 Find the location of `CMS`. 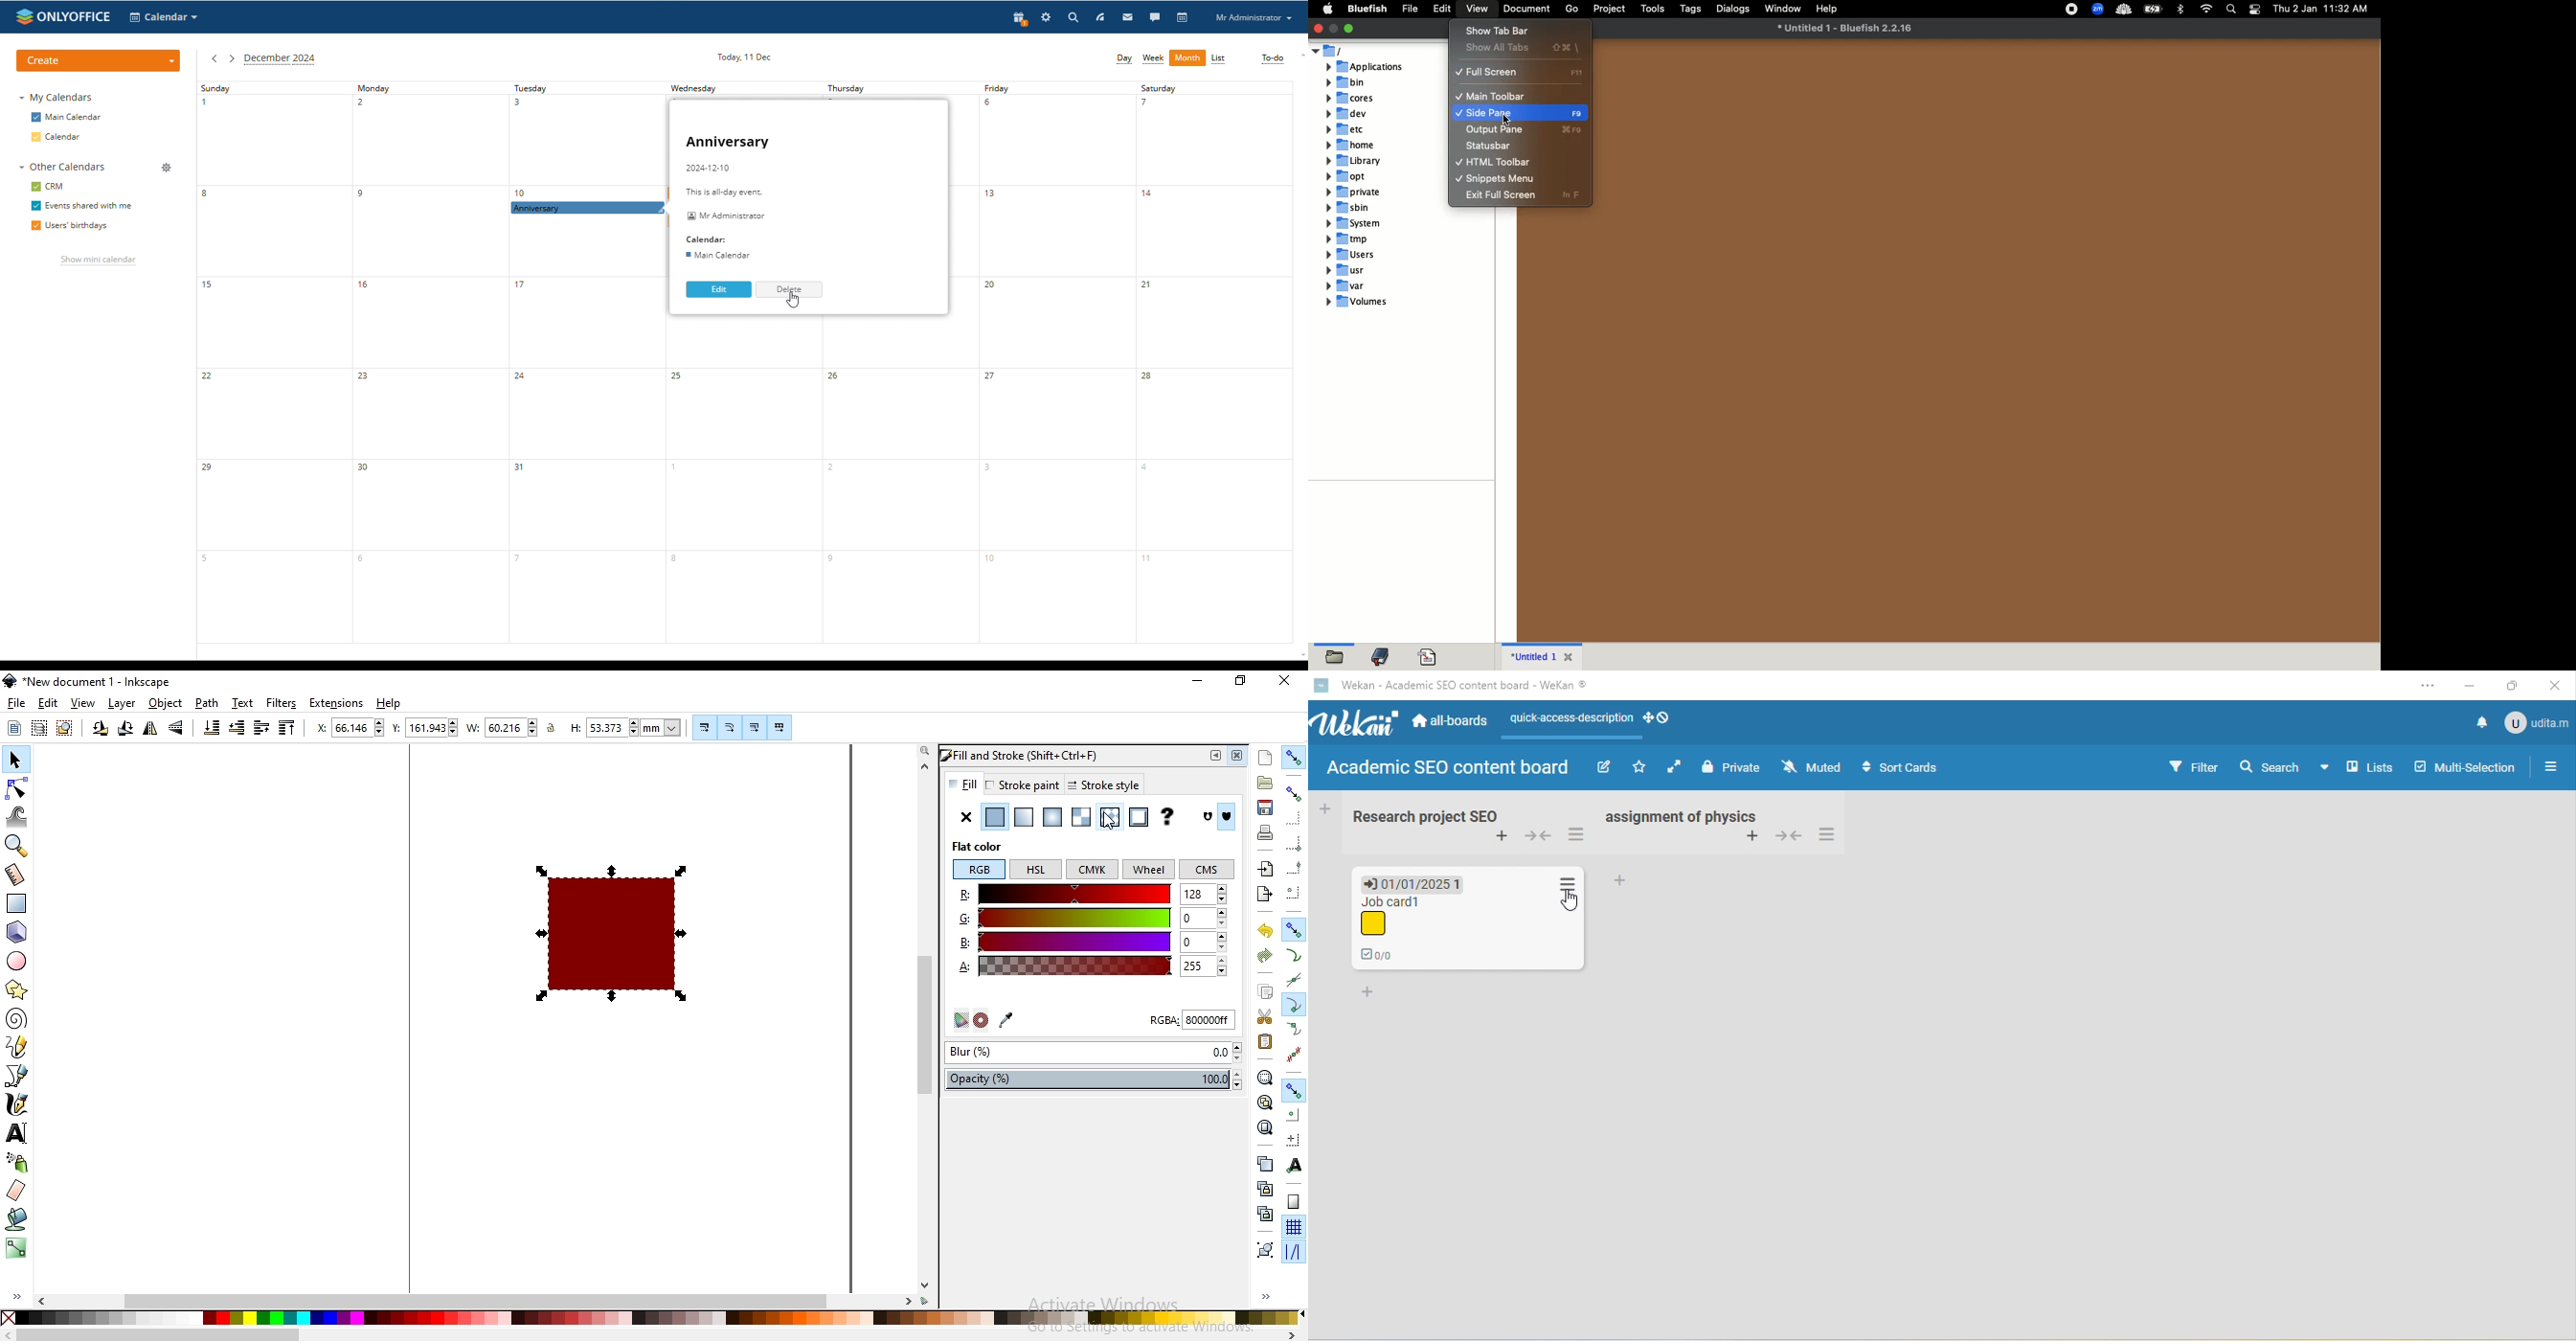

CMS is located at coordinates (1208, 870).